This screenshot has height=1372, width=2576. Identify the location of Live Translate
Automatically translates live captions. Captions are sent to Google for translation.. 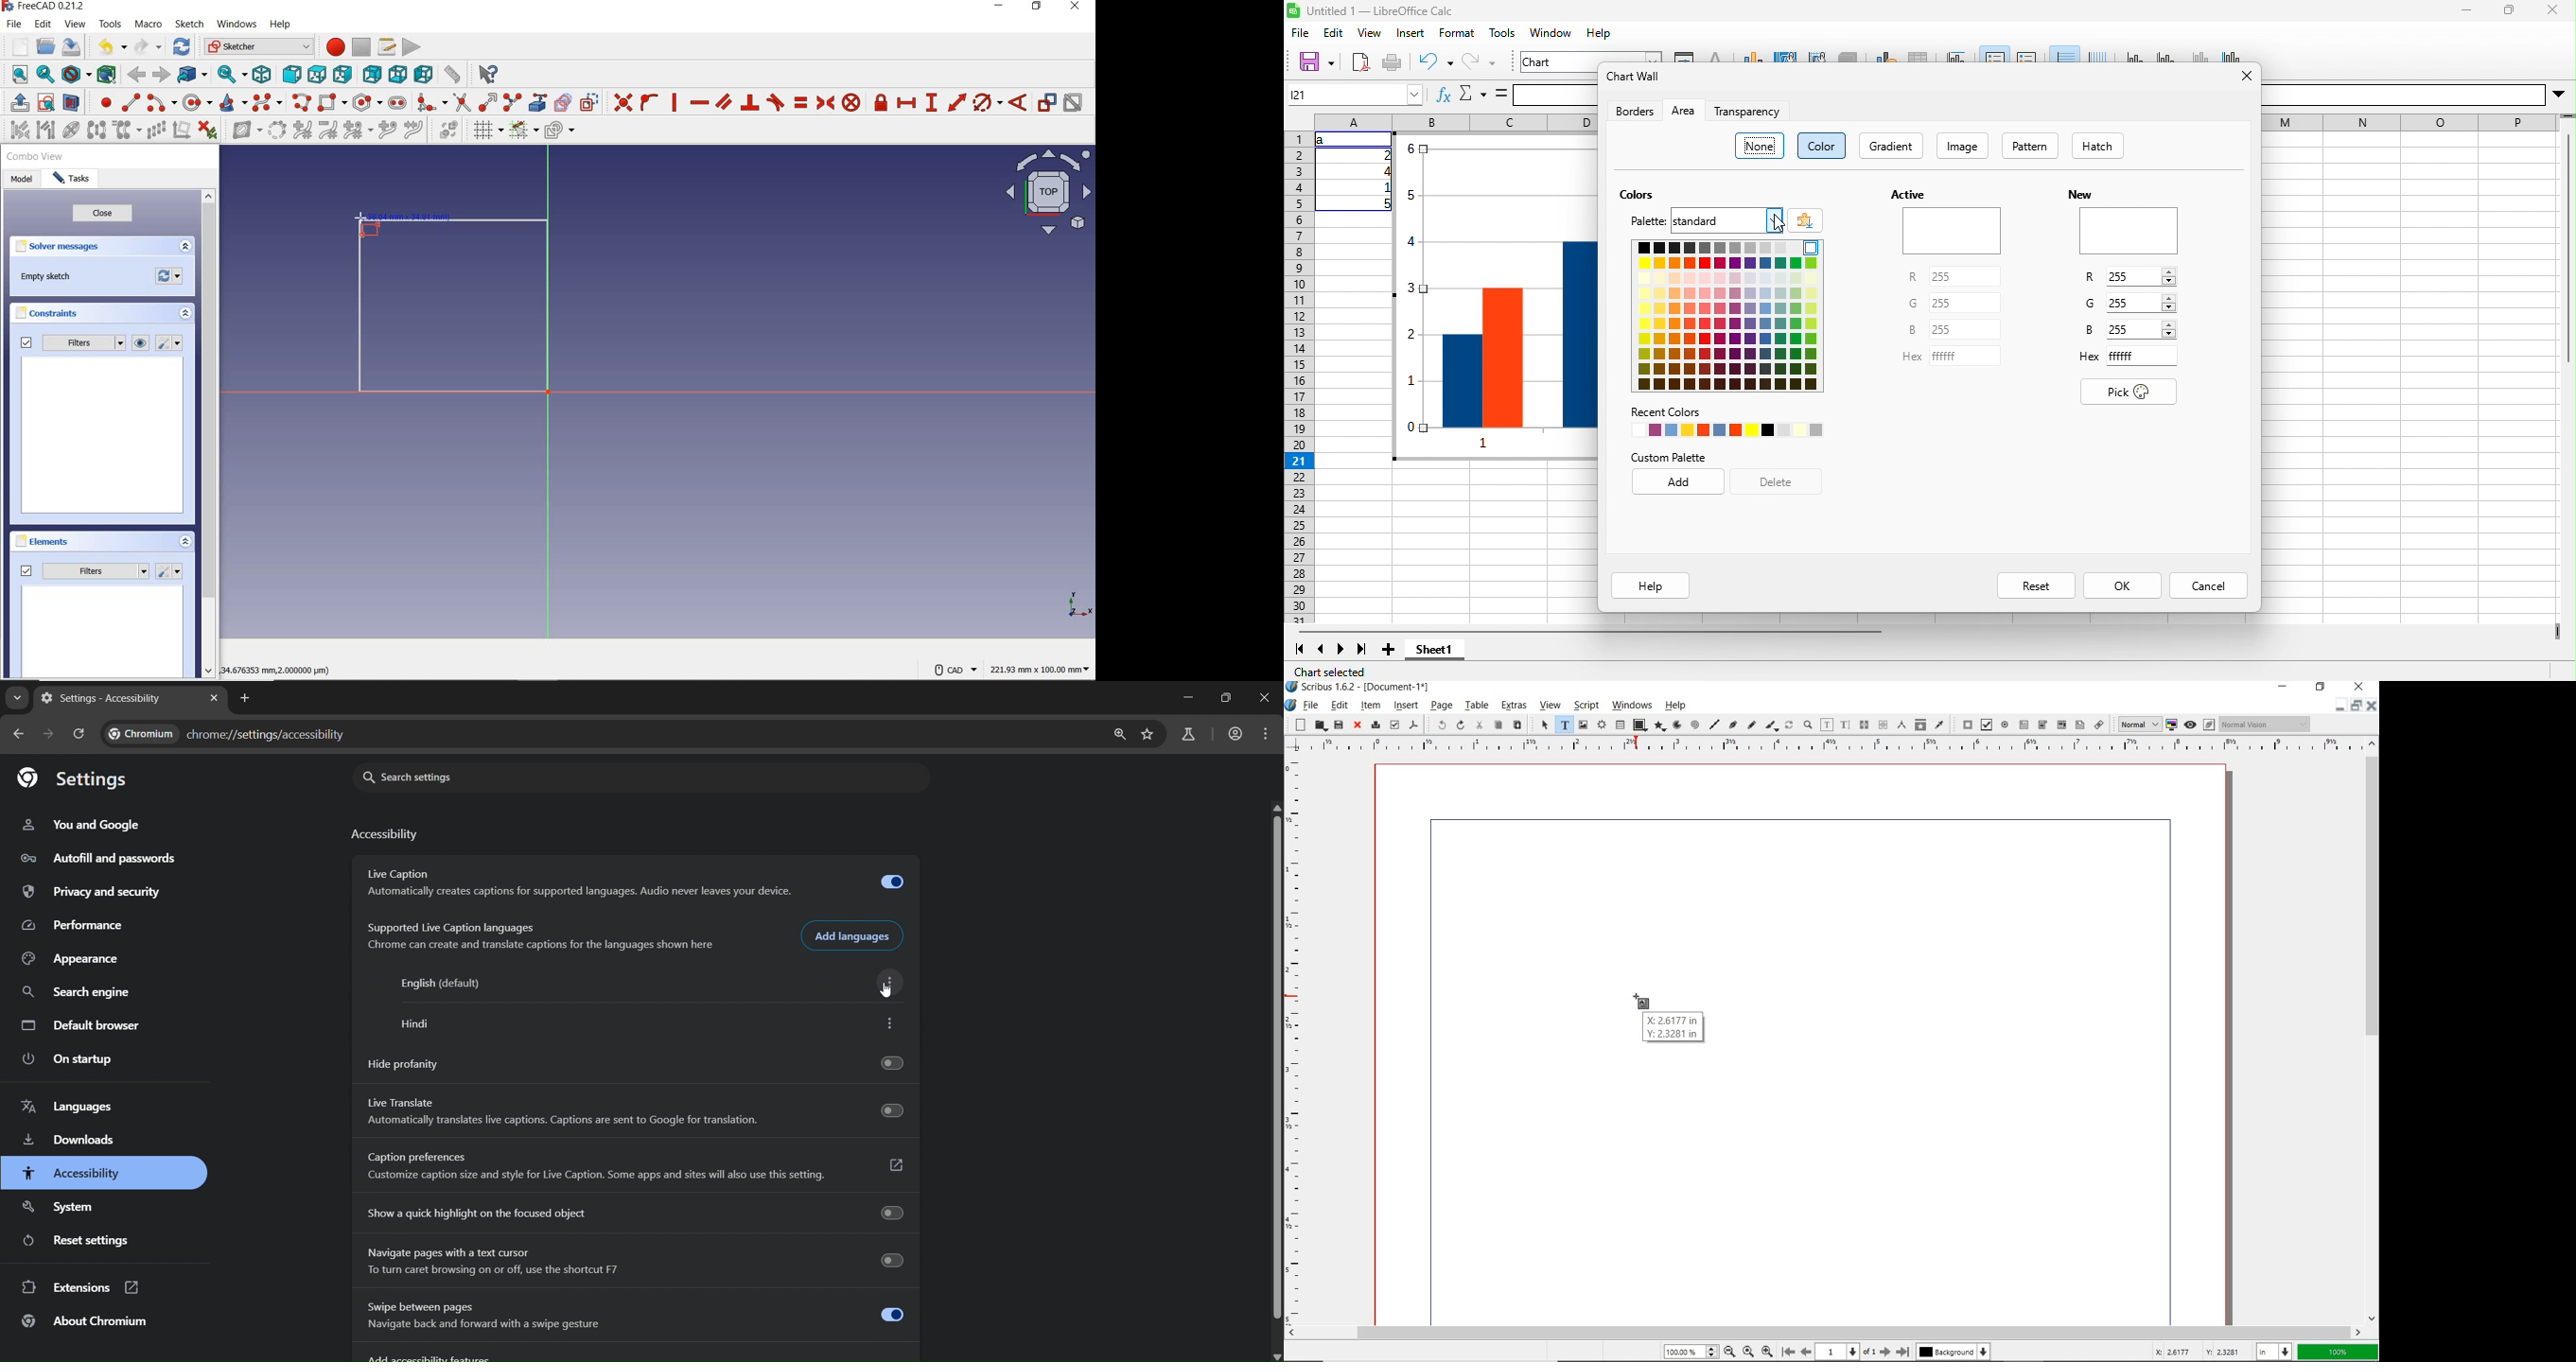
(634, 1115).